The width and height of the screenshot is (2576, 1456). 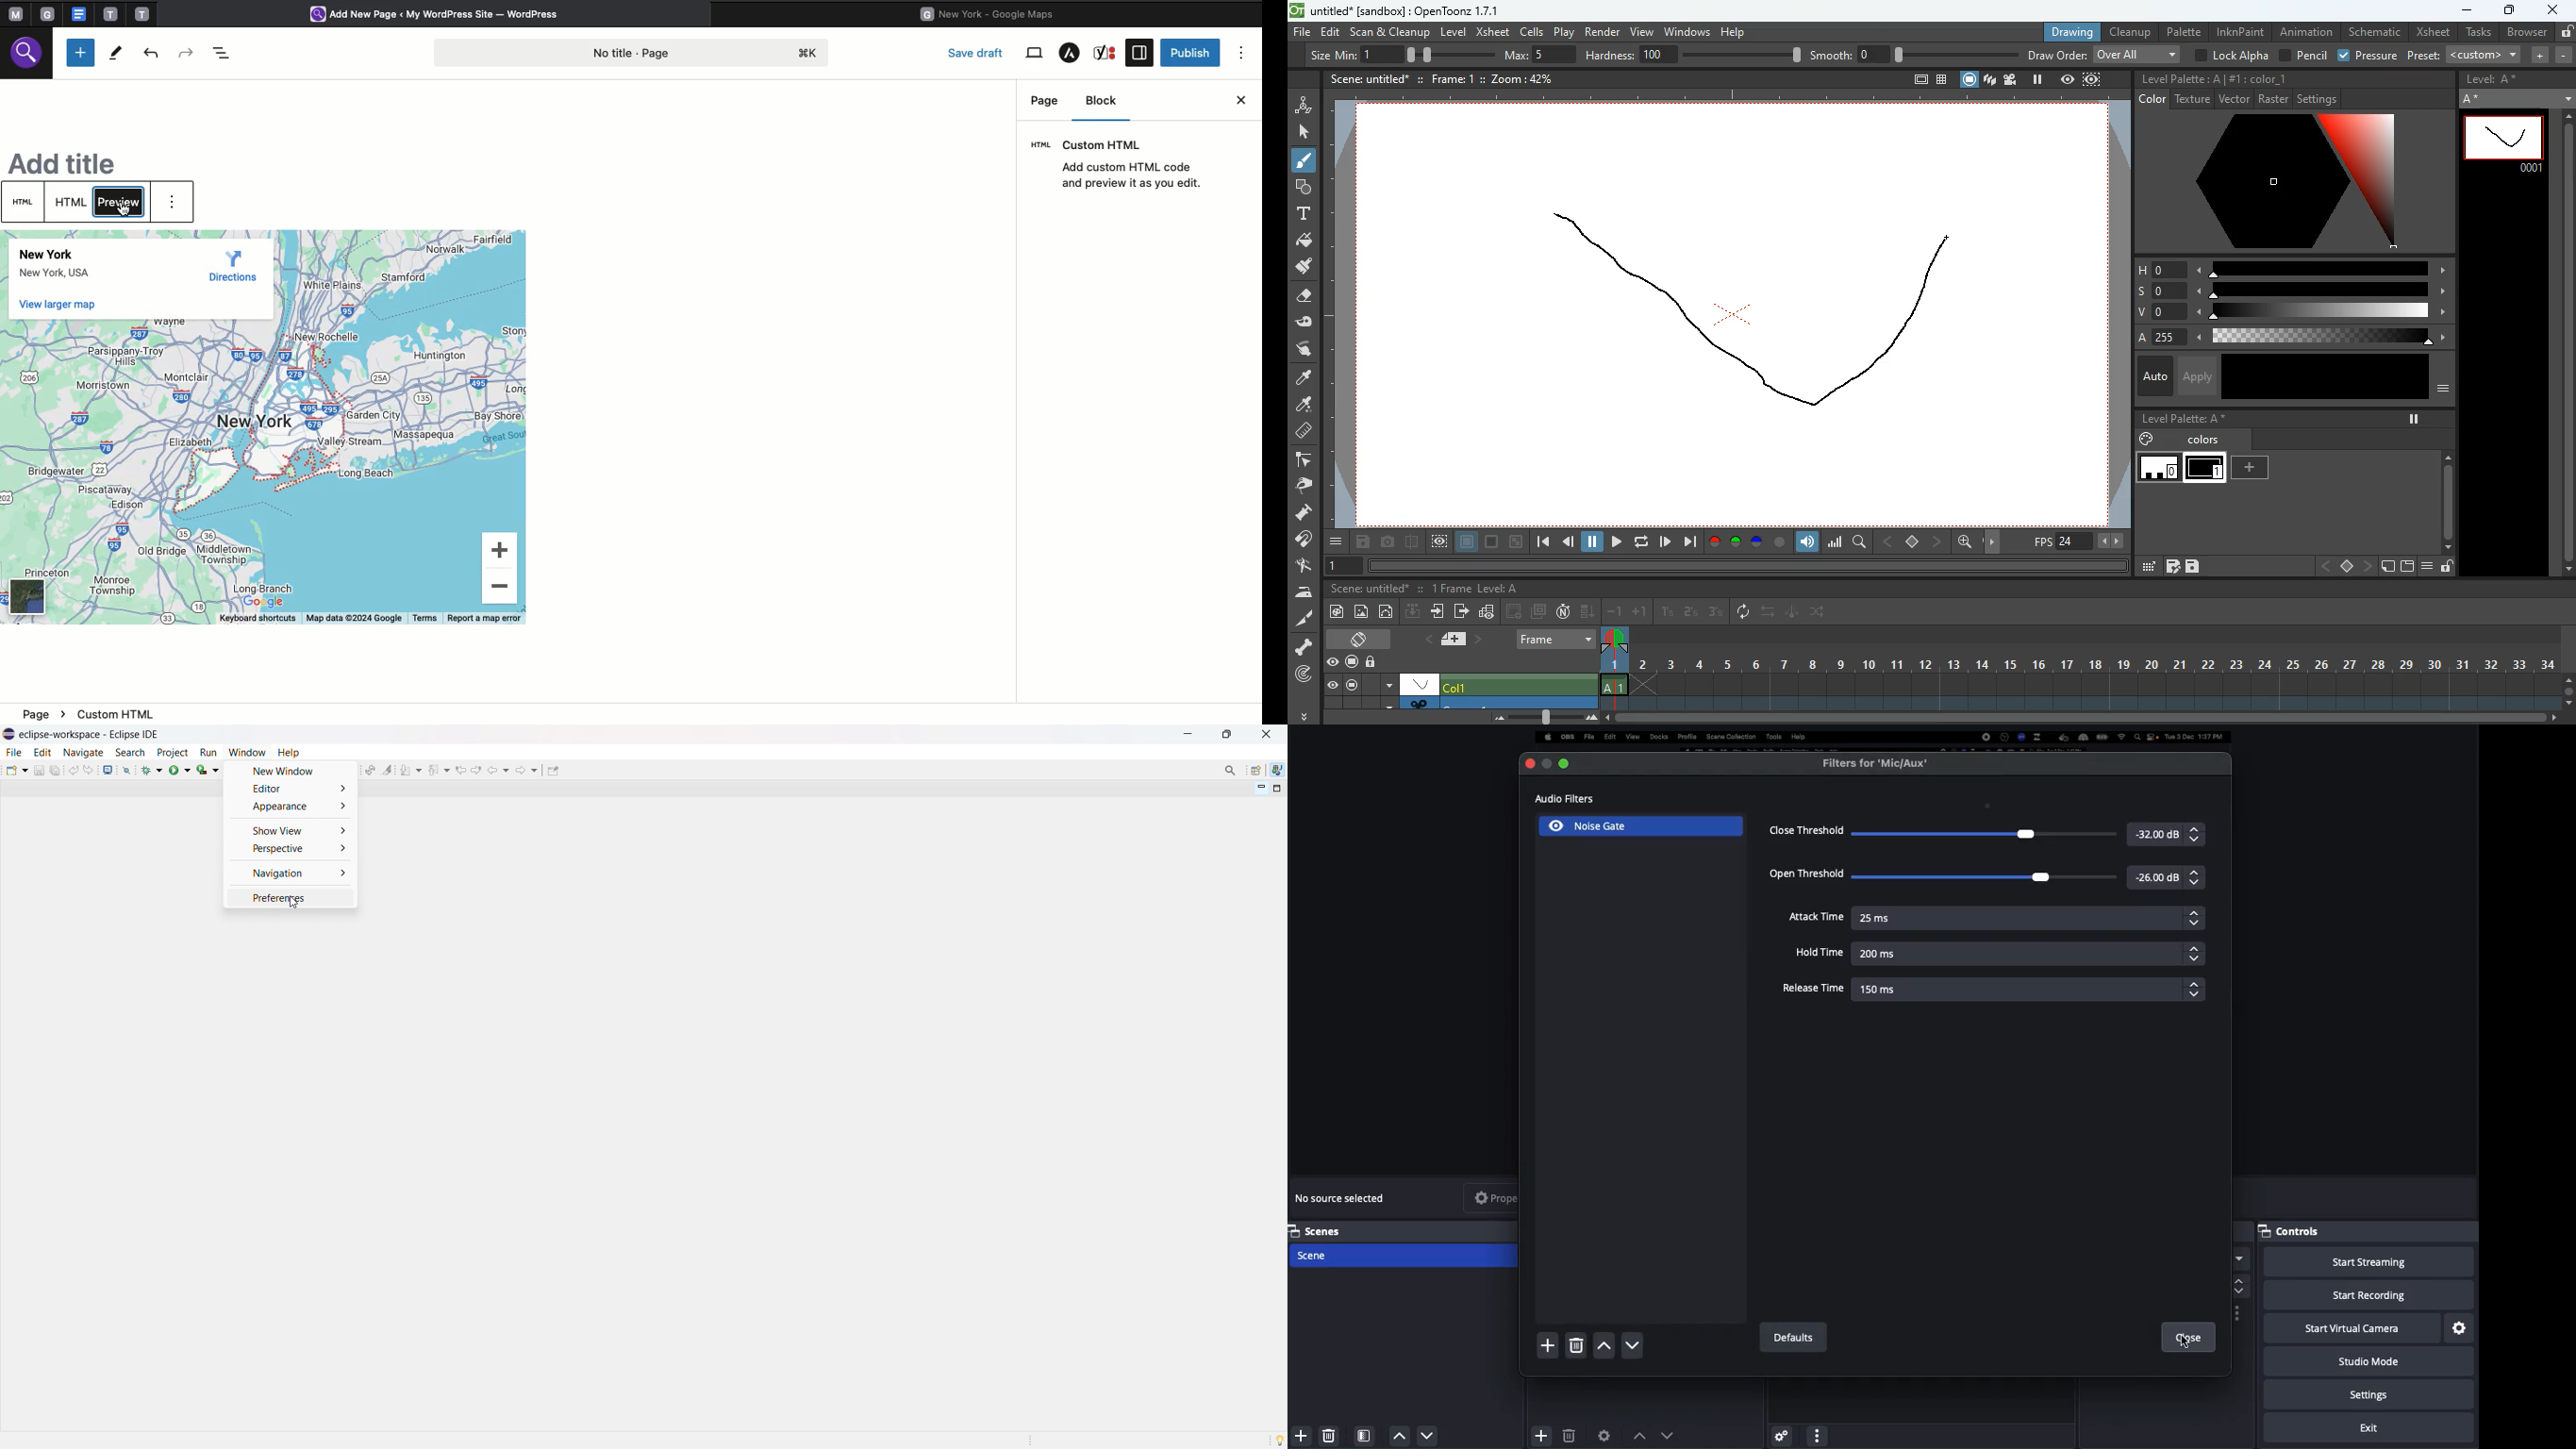 I want to click on minimize, so click(x=1568, y=763).